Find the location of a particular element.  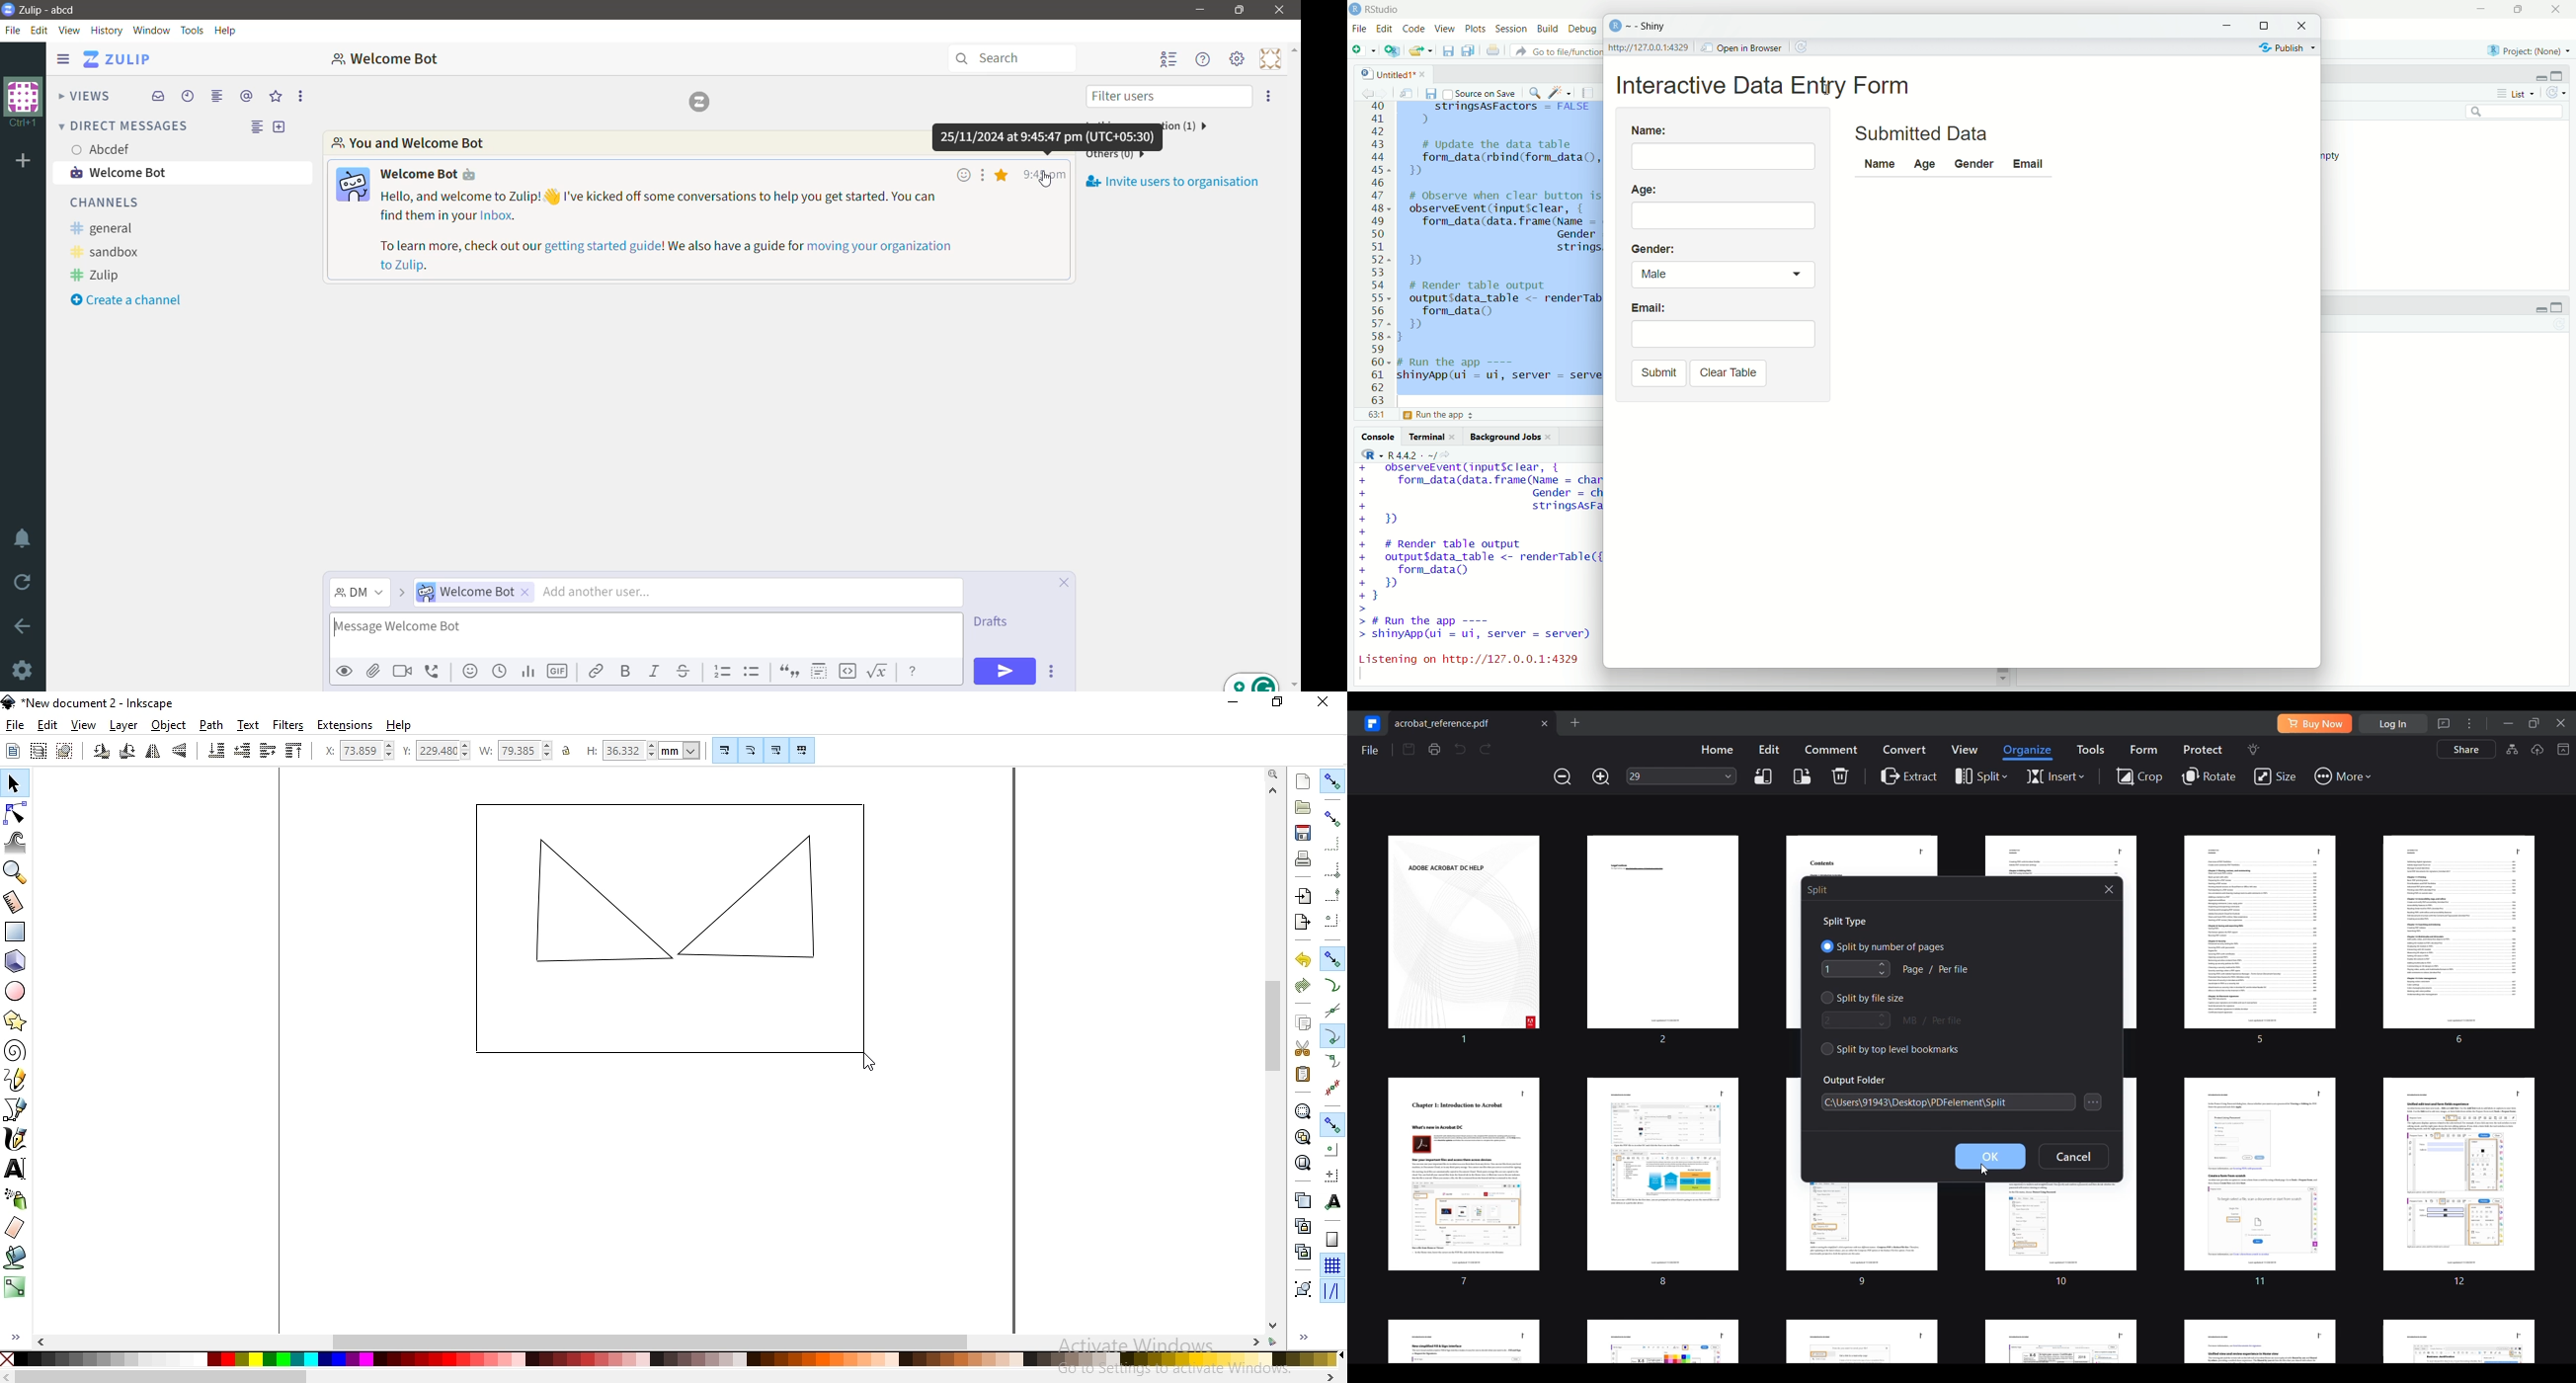

Add voice call is located at coordinates (434, 670).